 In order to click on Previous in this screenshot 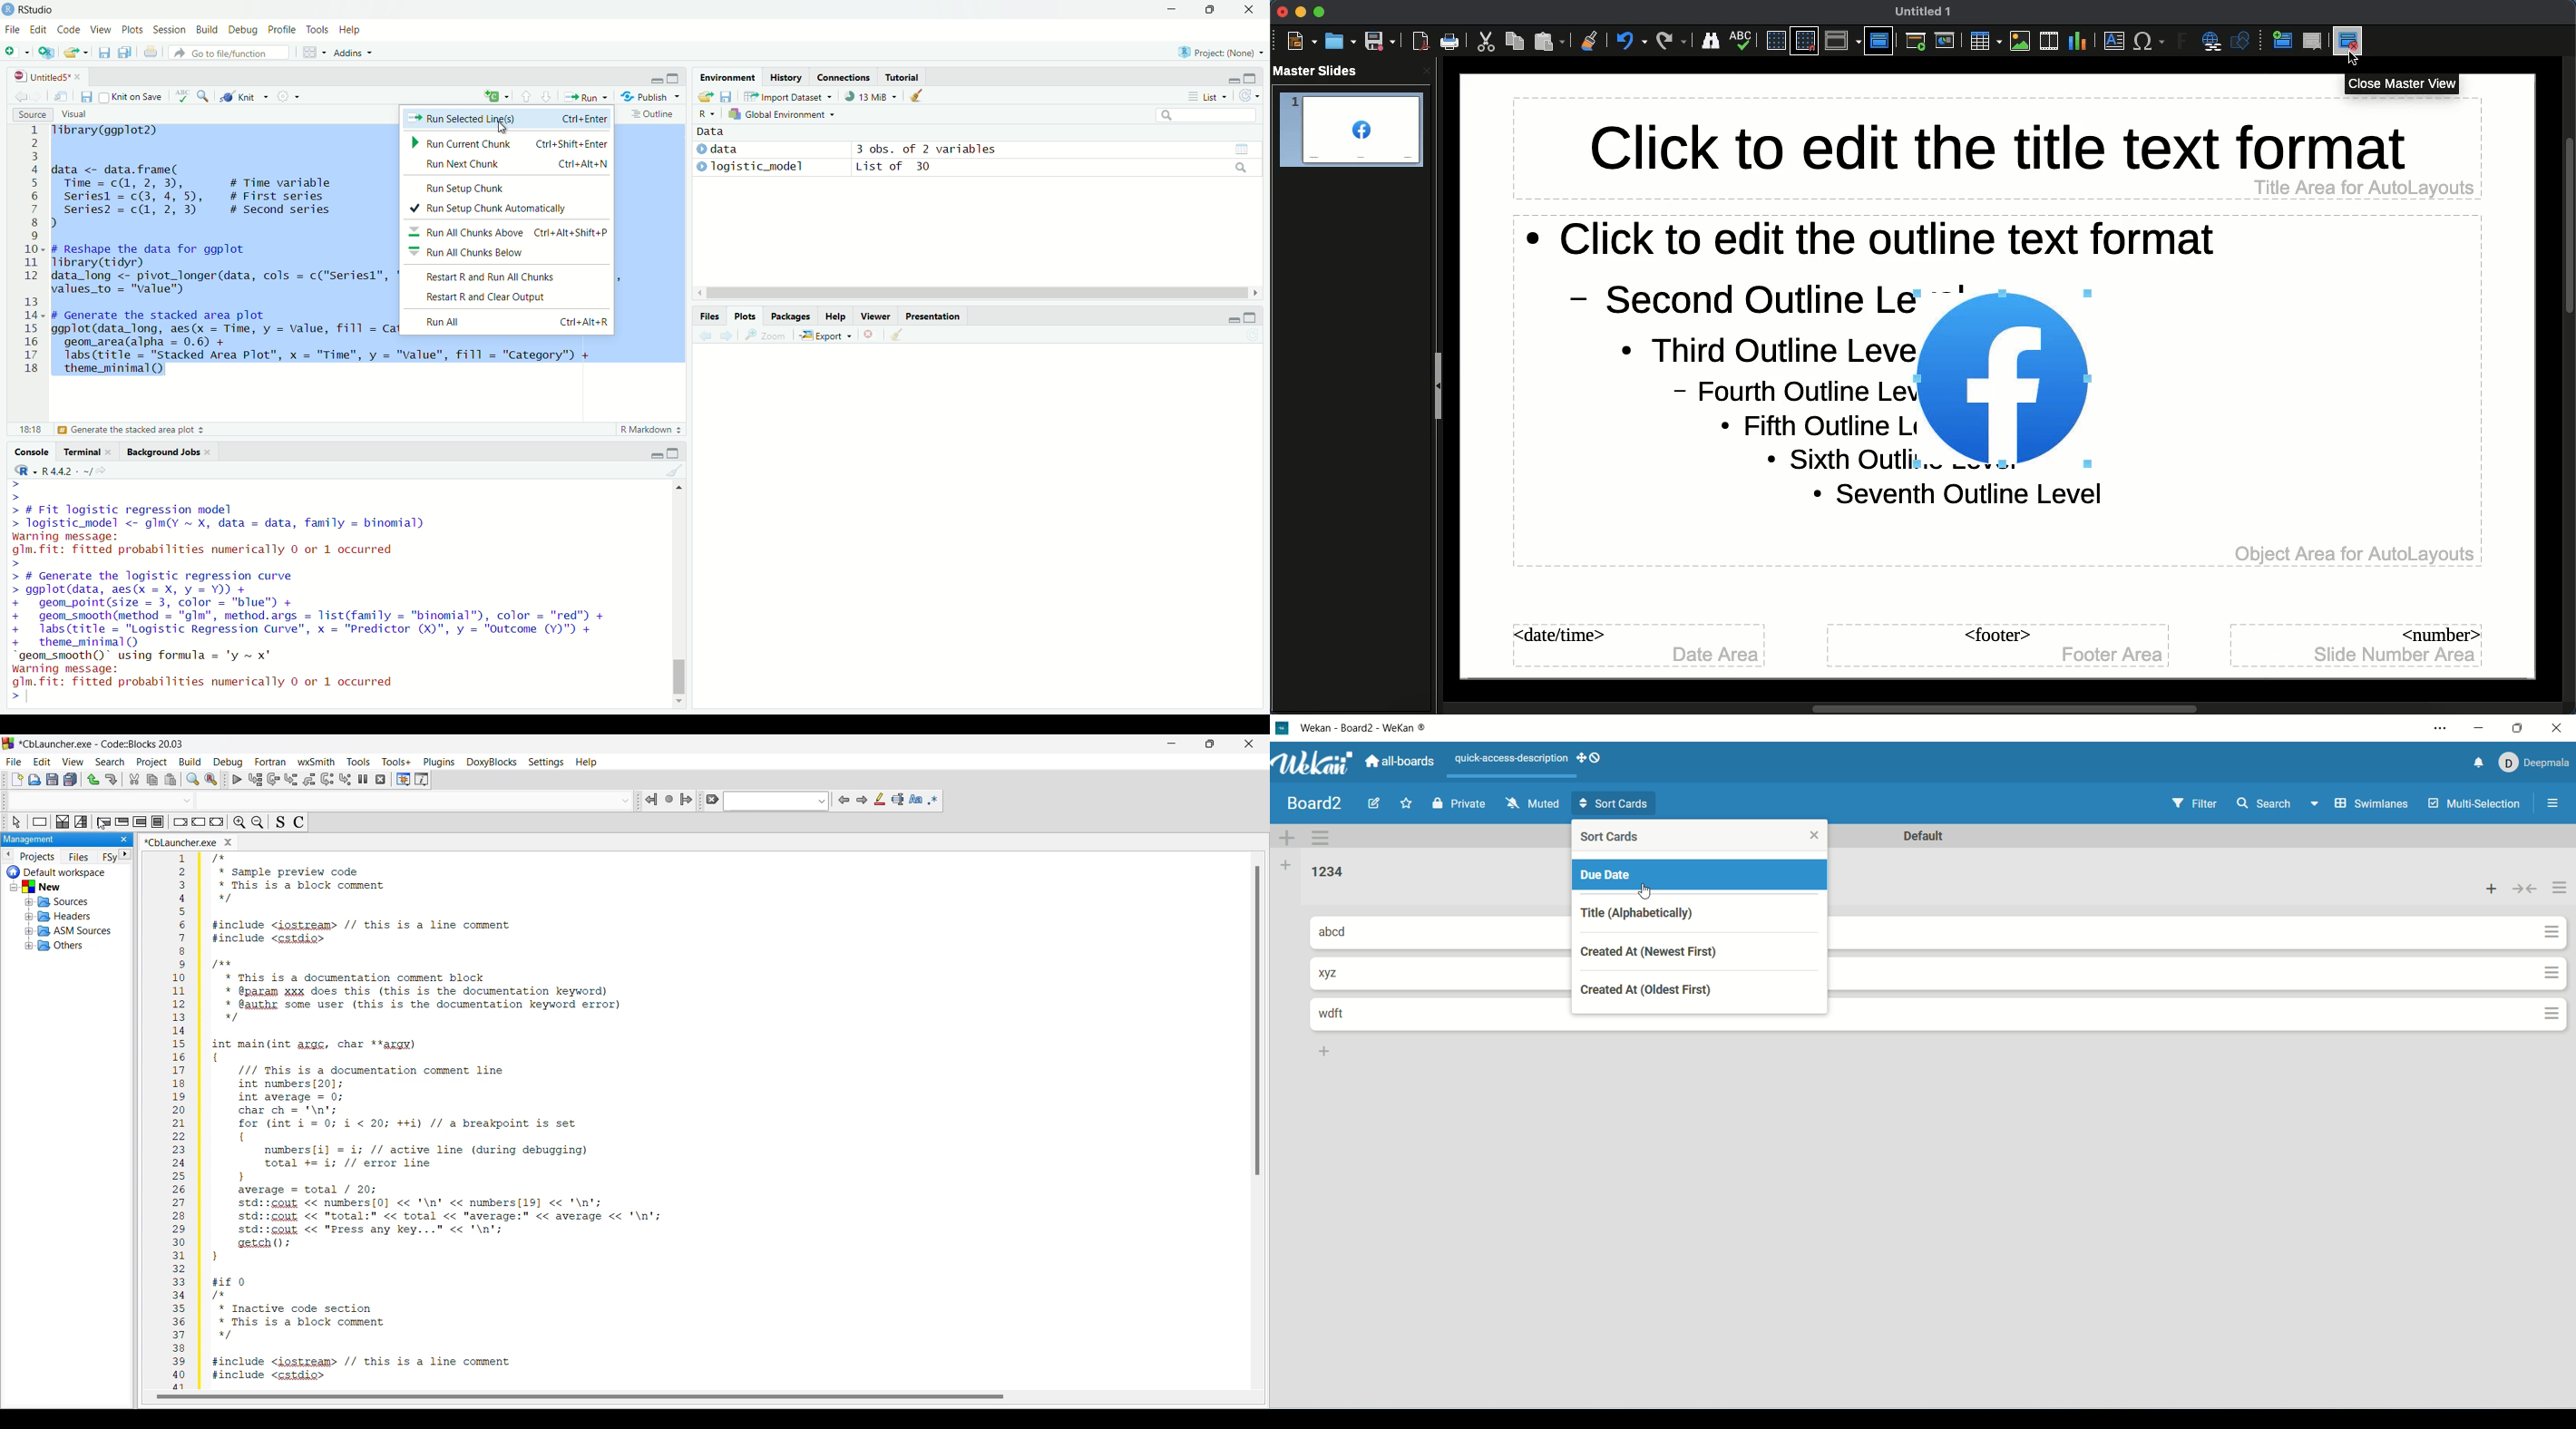, I will do `click(844, 800)`.